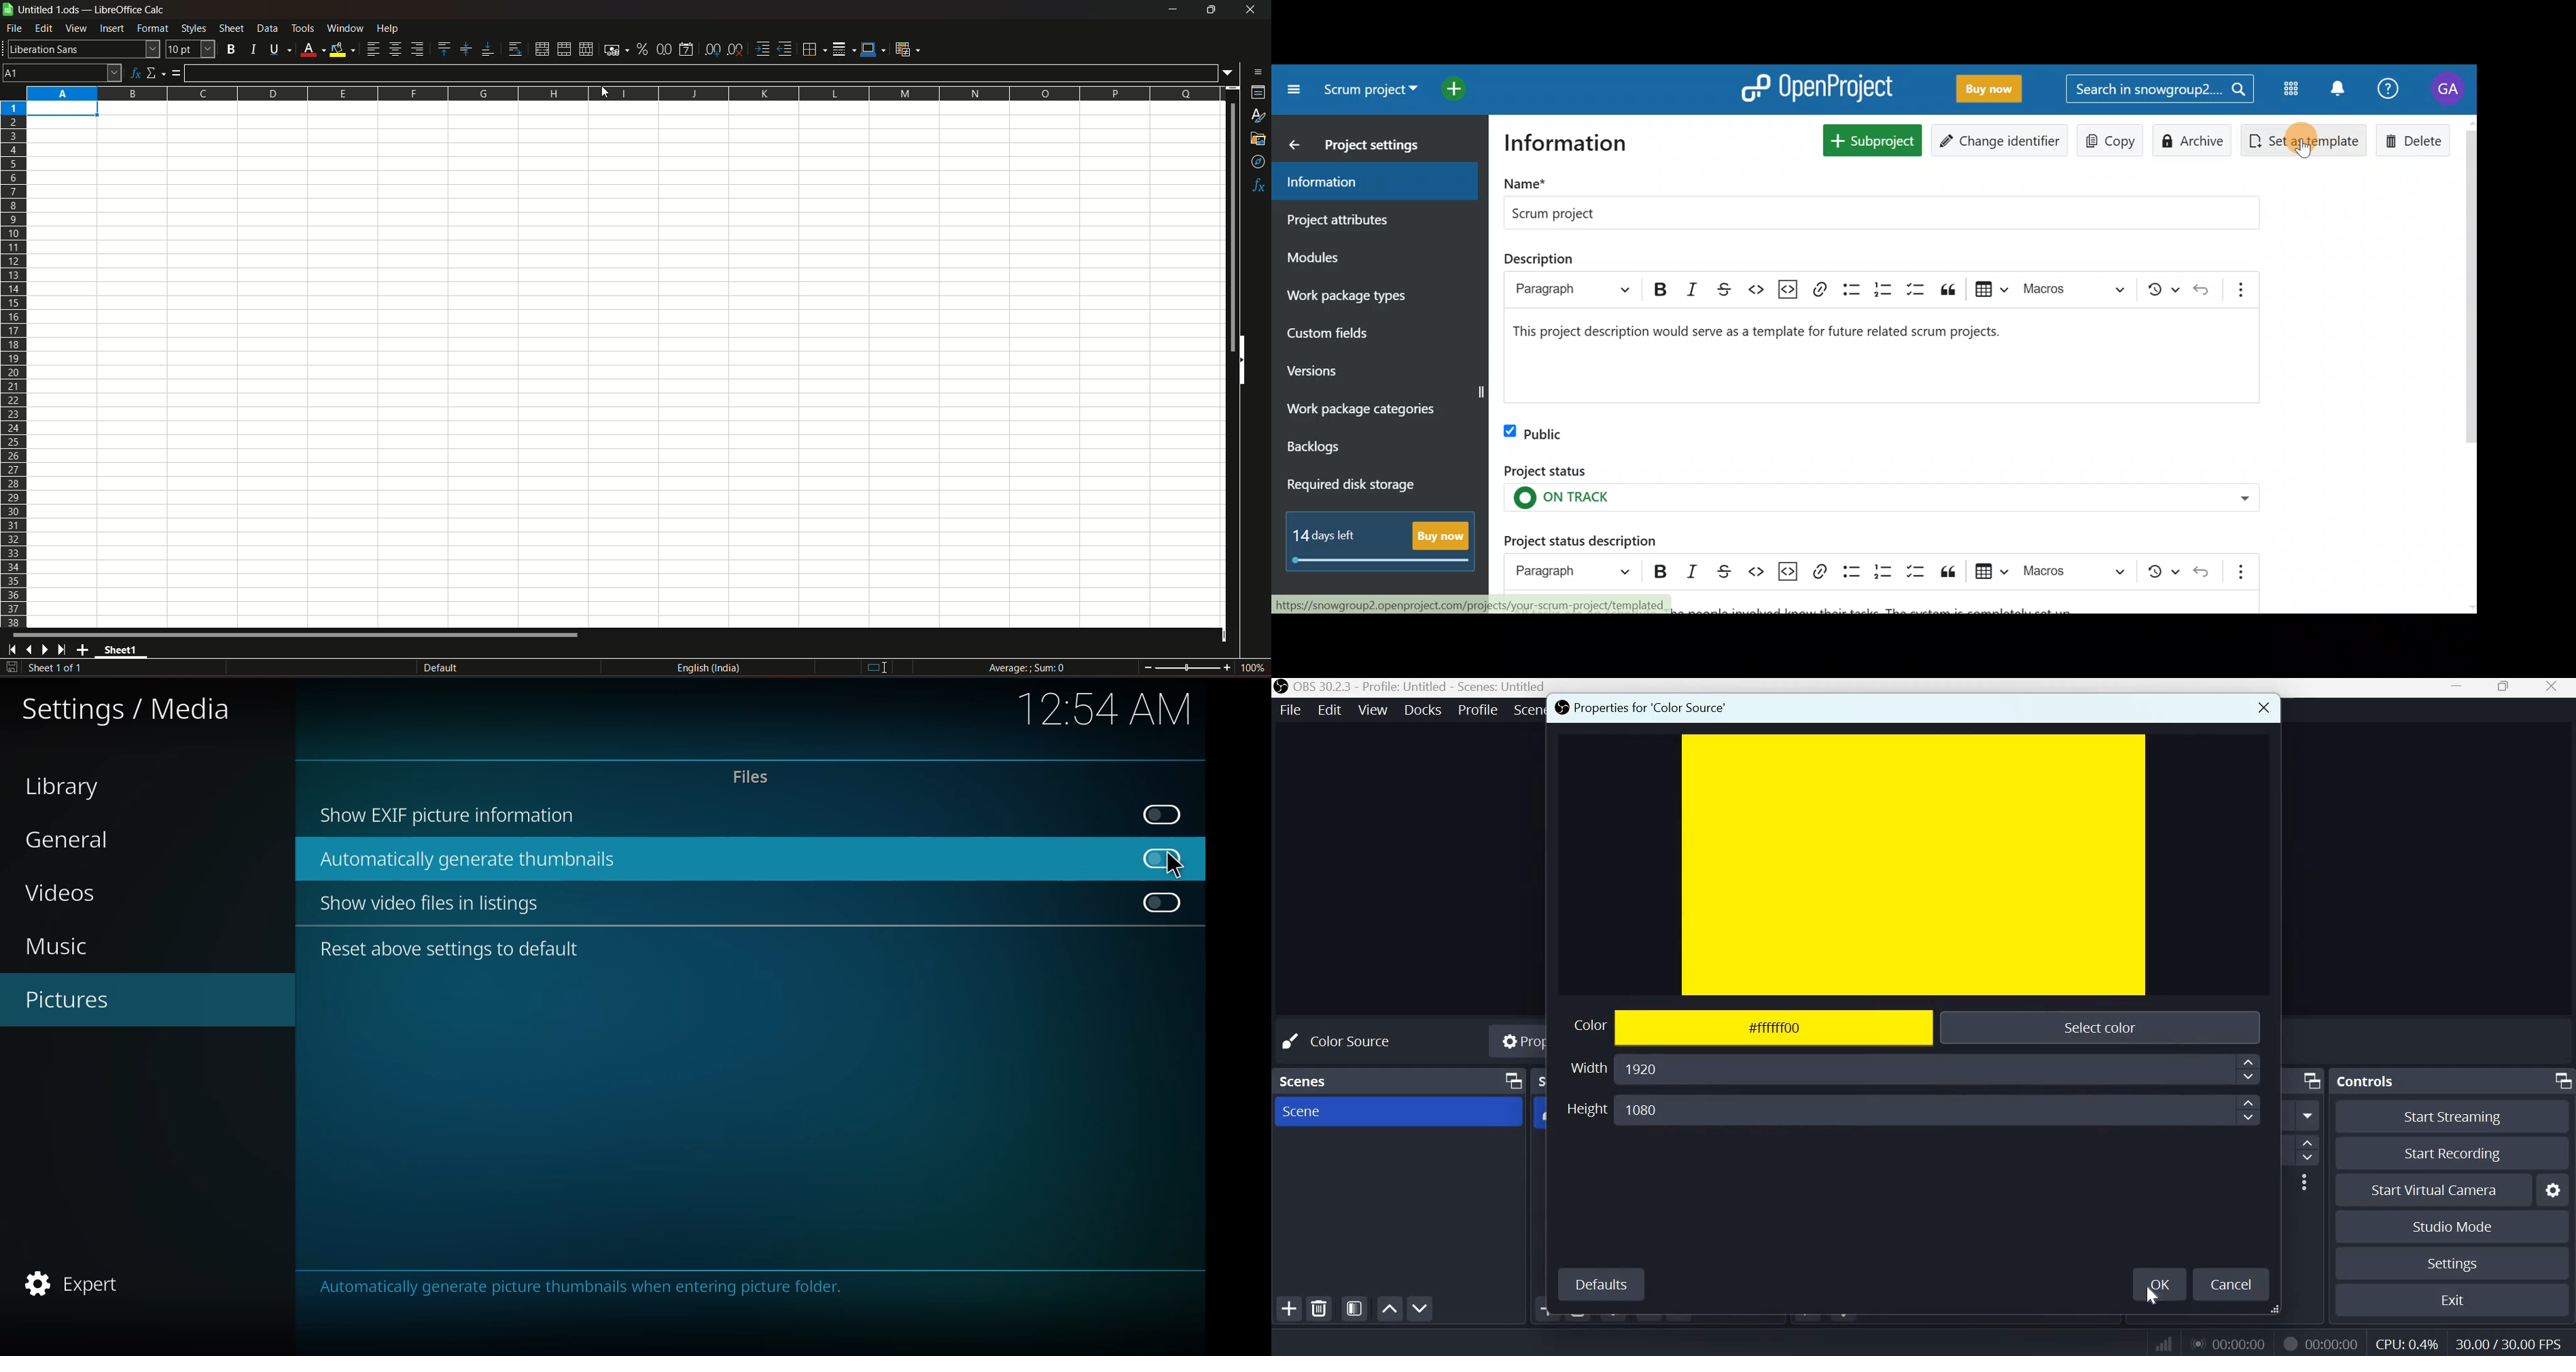  I want to click on Start Virual Camera, so click(2434, 1191).